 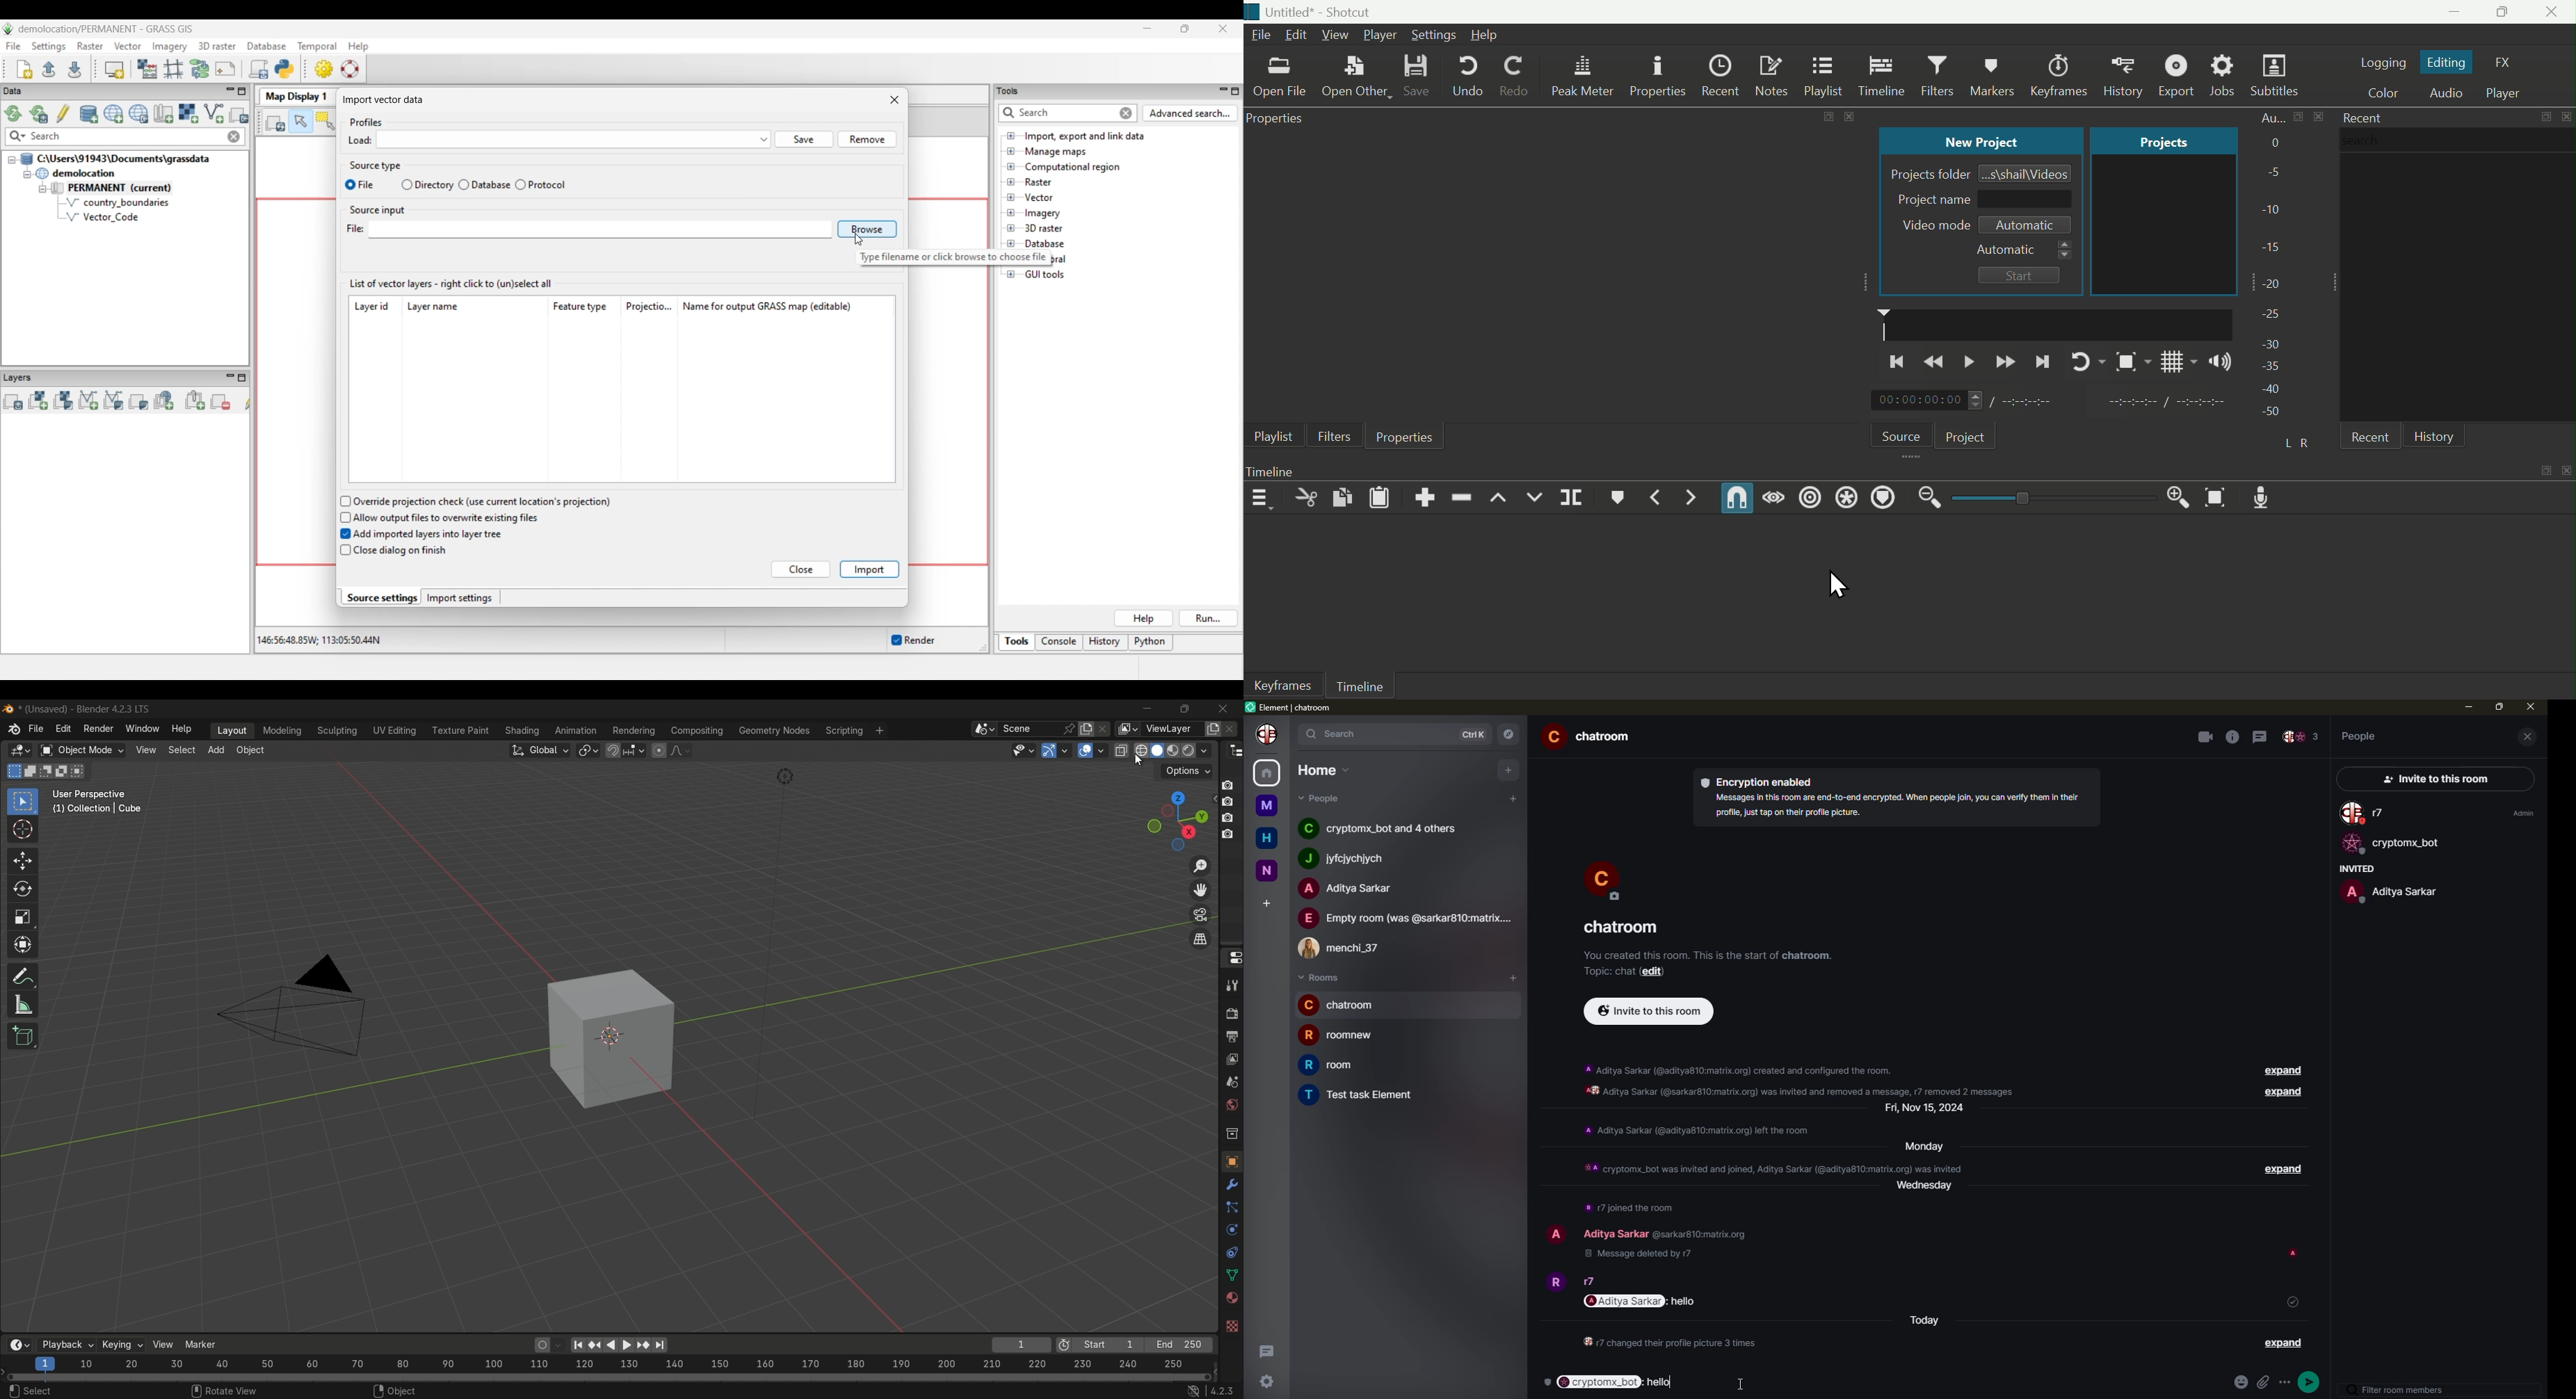 What do you see at coordinates (2431, 780) in the screenshot?
I see `invite` at bounding box center [2431, 780].